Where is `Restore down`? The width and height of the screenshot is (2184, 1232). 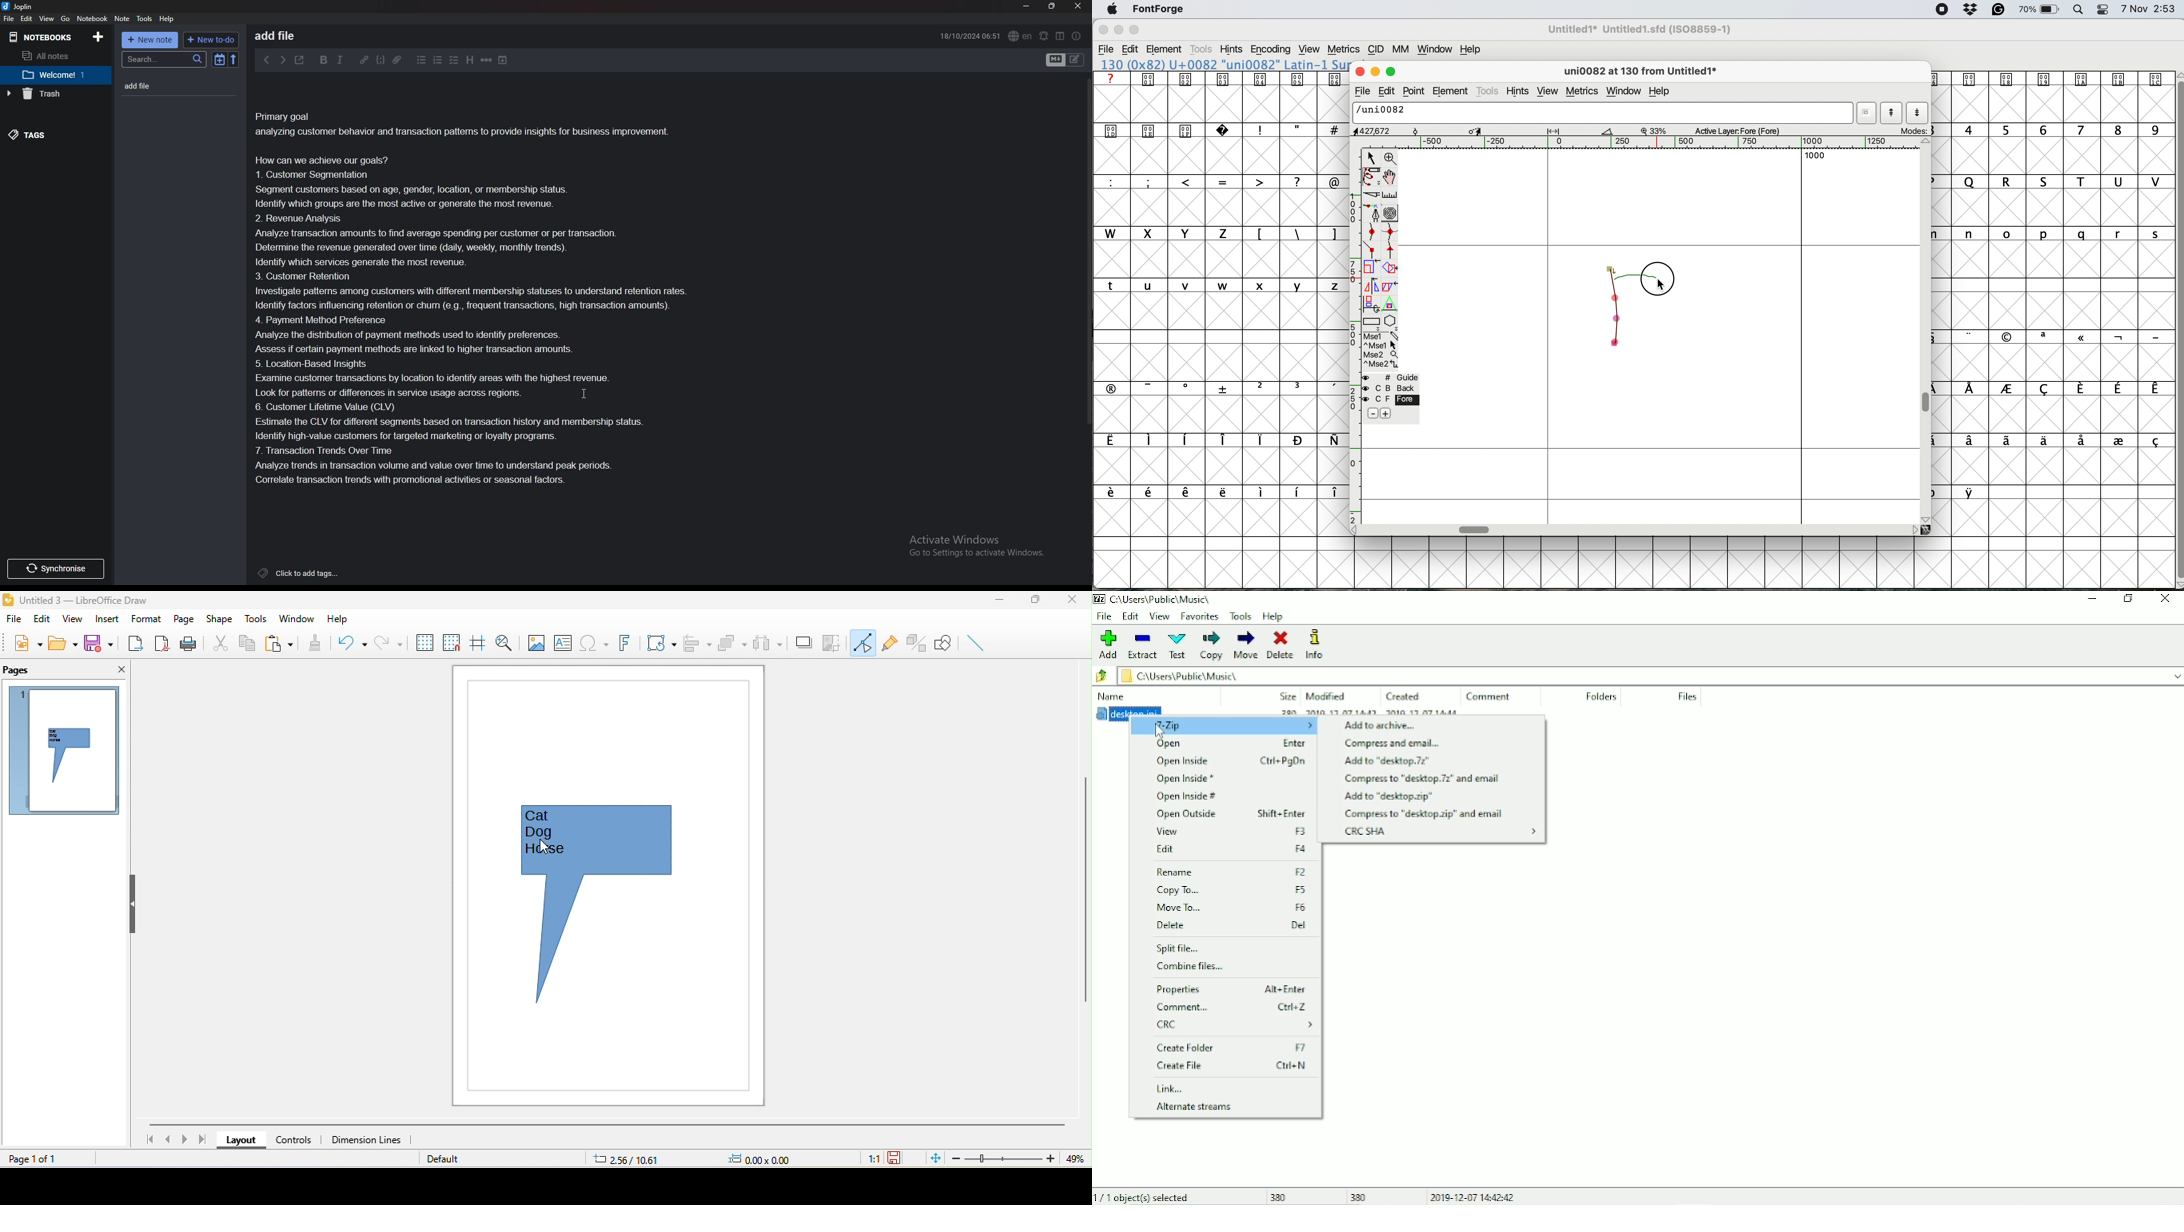
Restore down is located at coordinates (2127, 599).